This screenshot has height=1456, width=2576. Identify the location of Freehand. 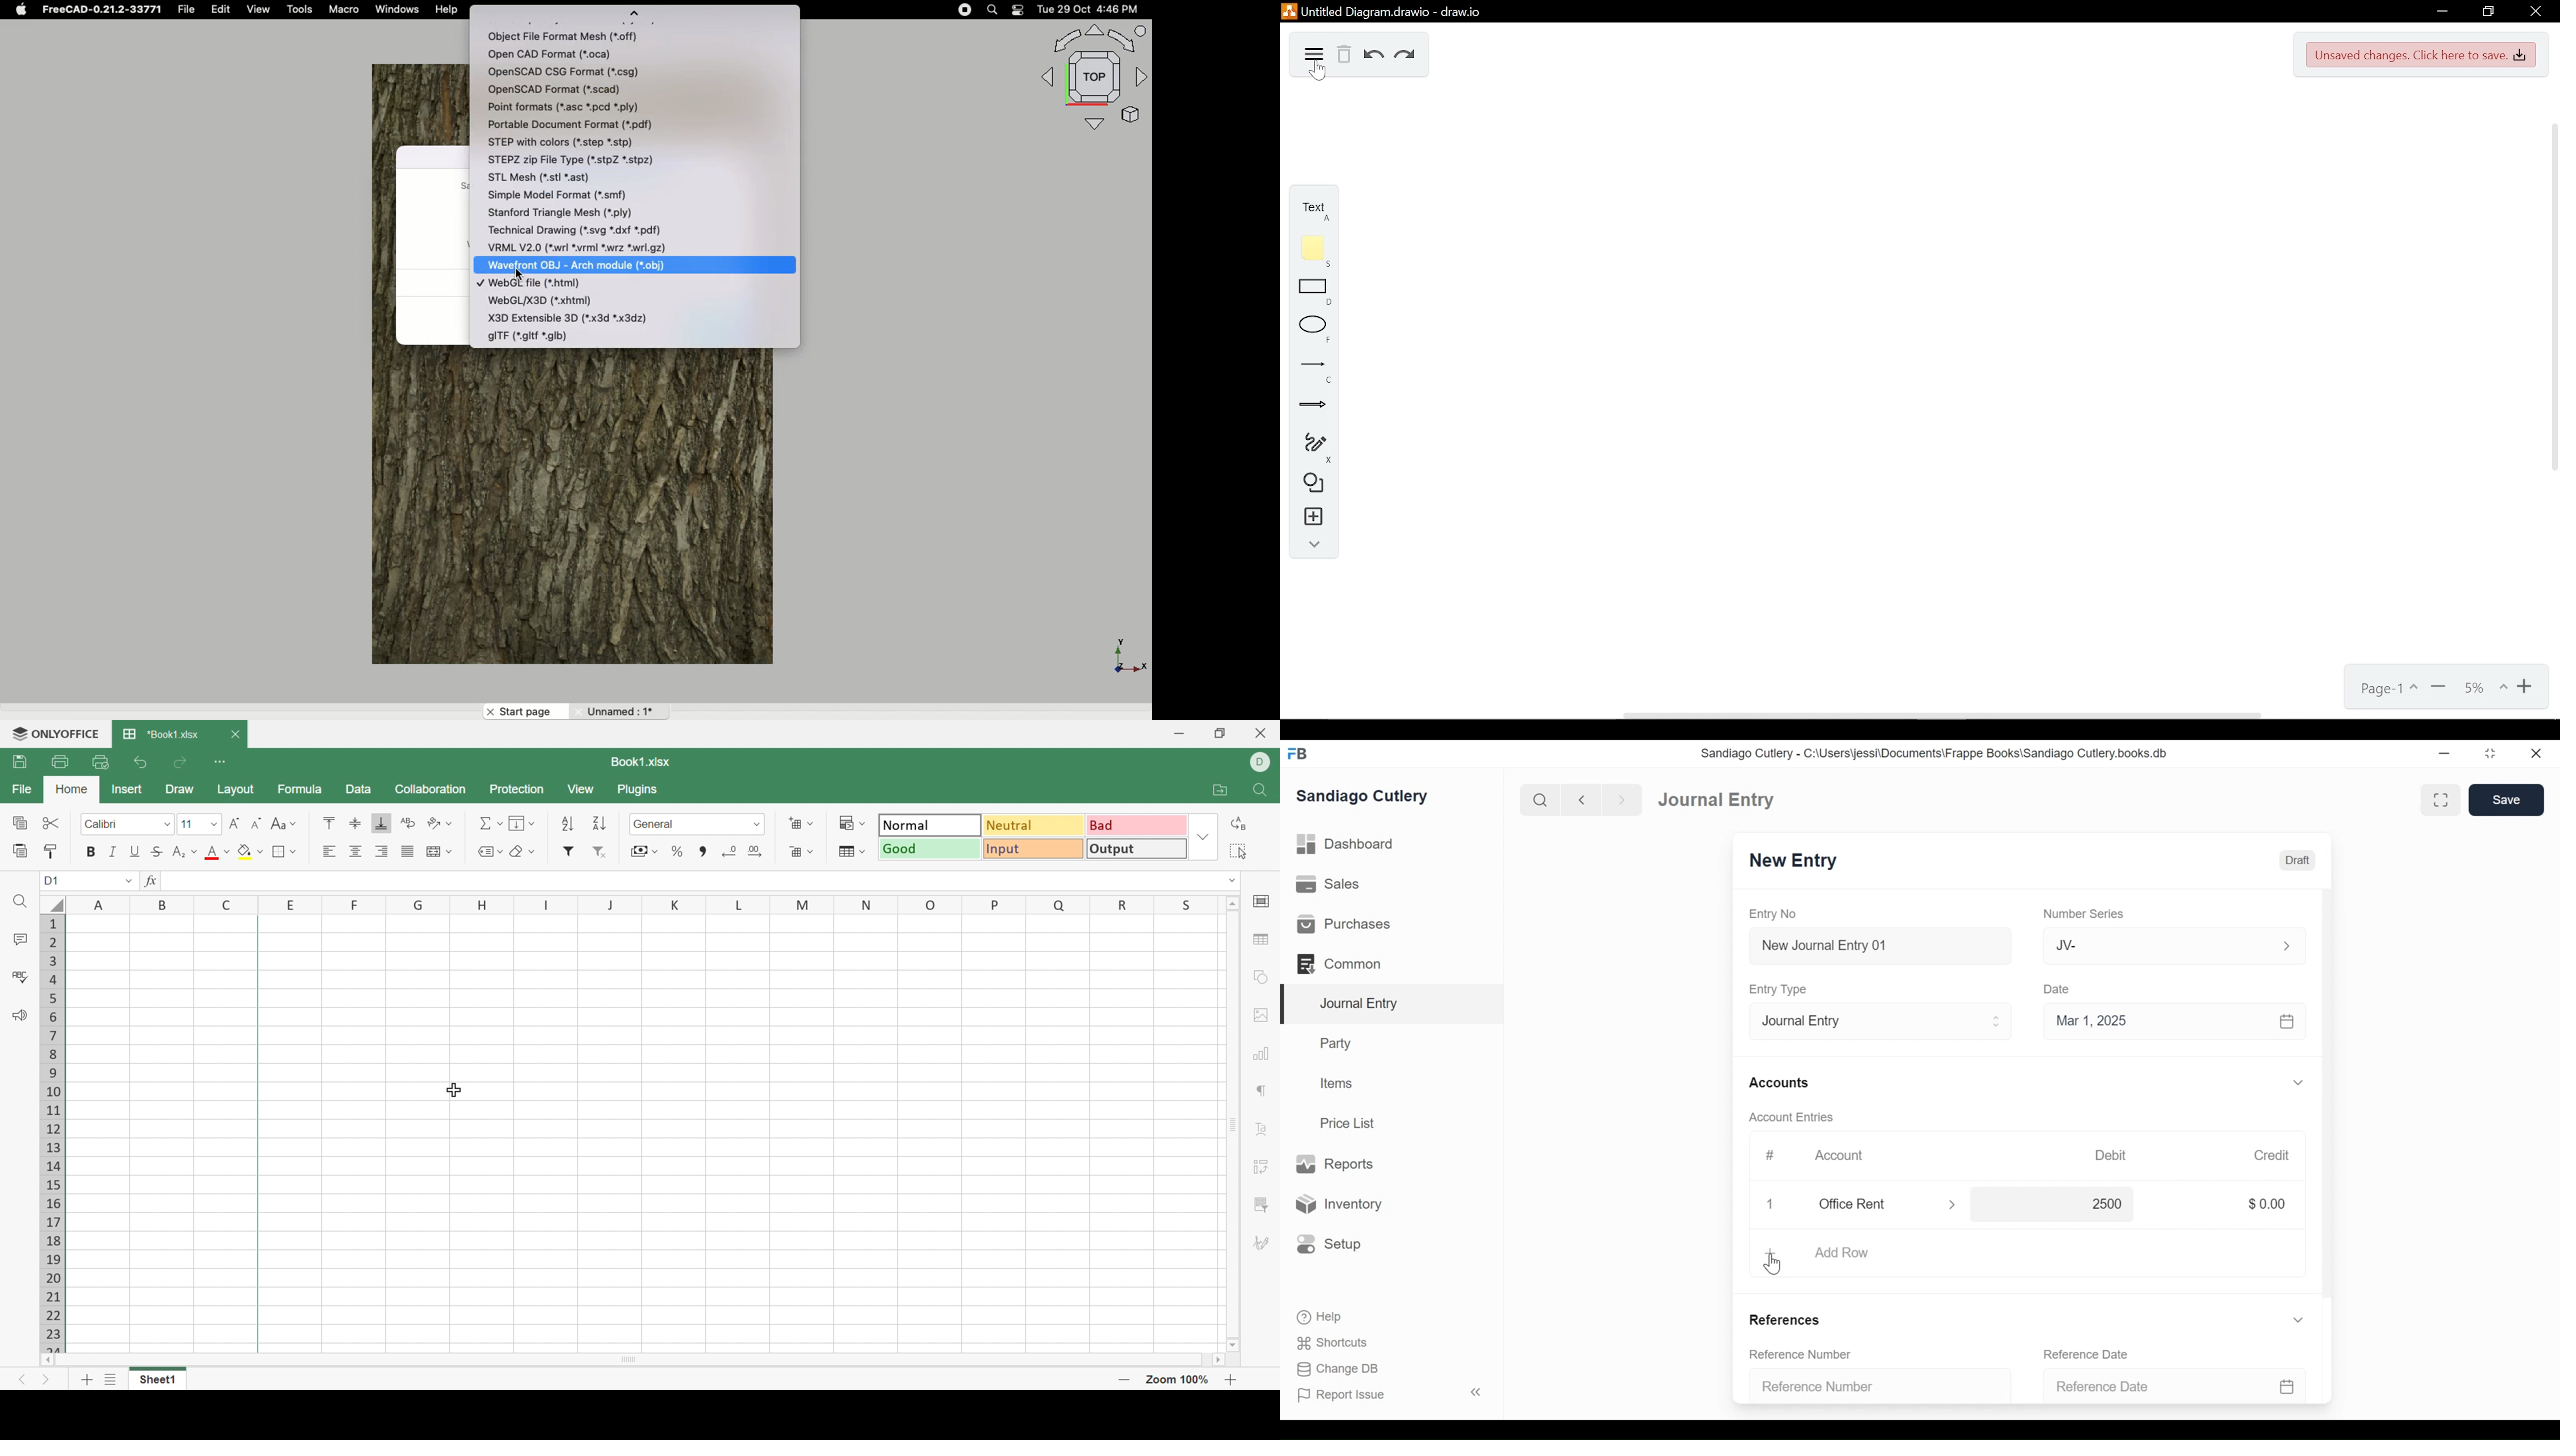
(1308, 442).